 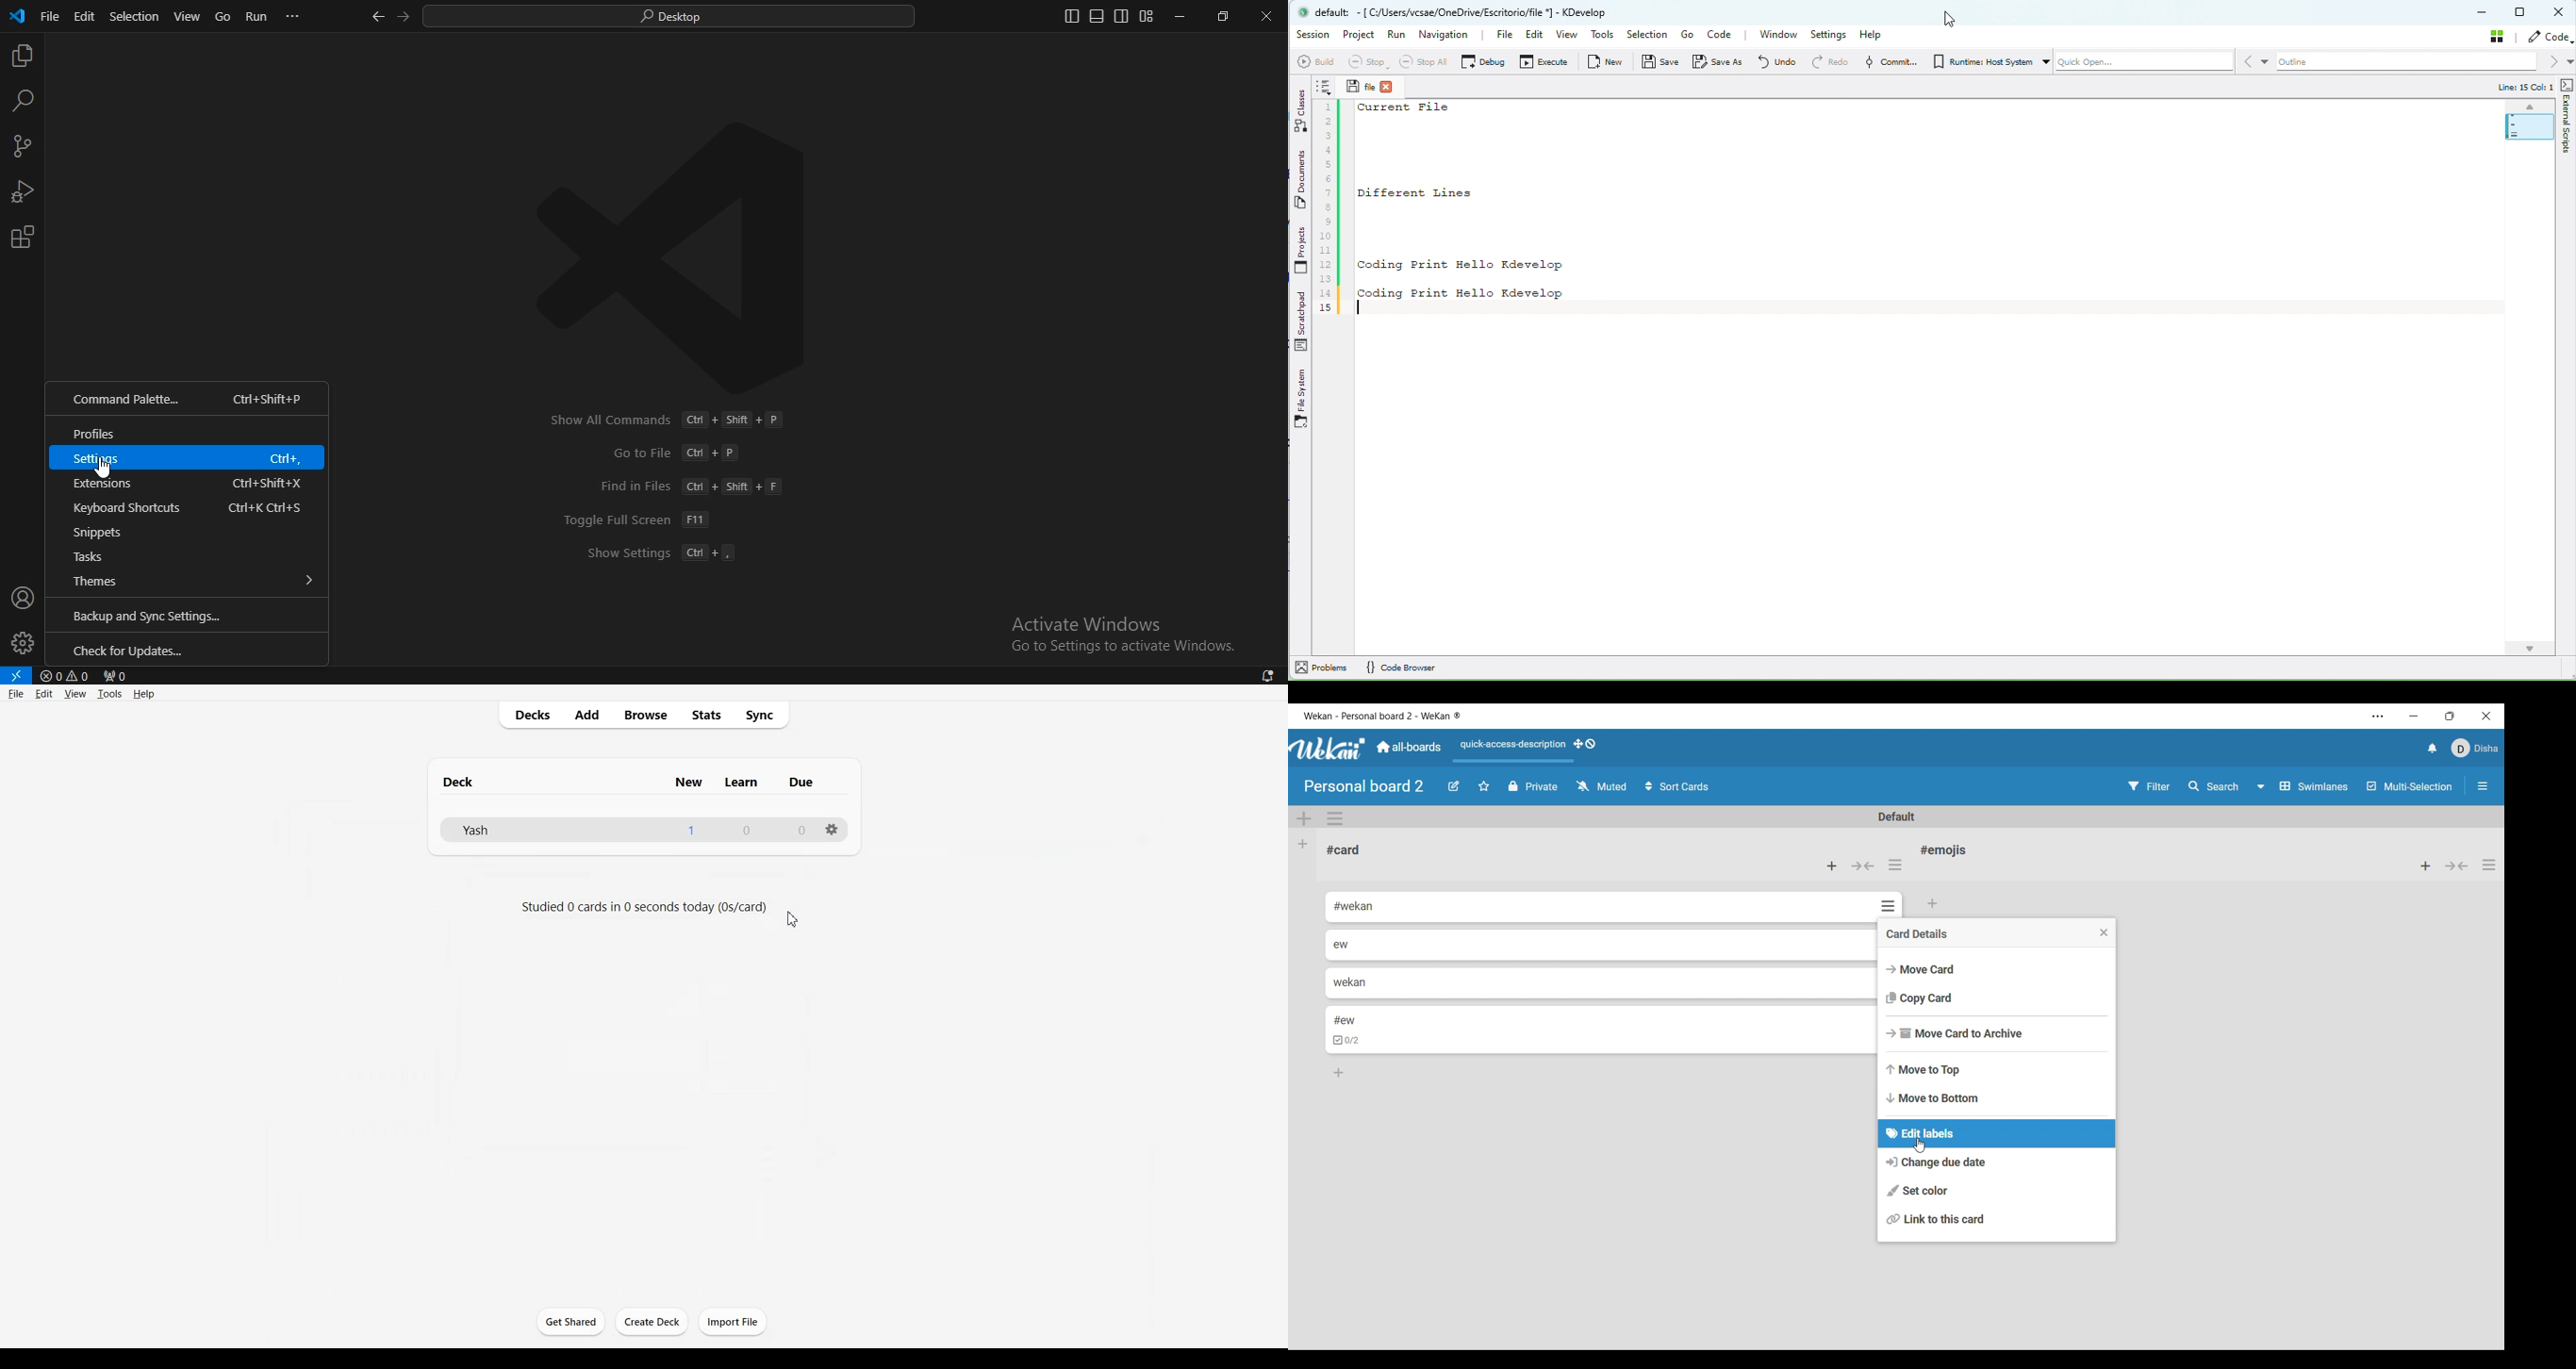 What do you see at coordinates (733, 1321) in the screenshot?
I see `Import File` at bounding box center [733, 1321].